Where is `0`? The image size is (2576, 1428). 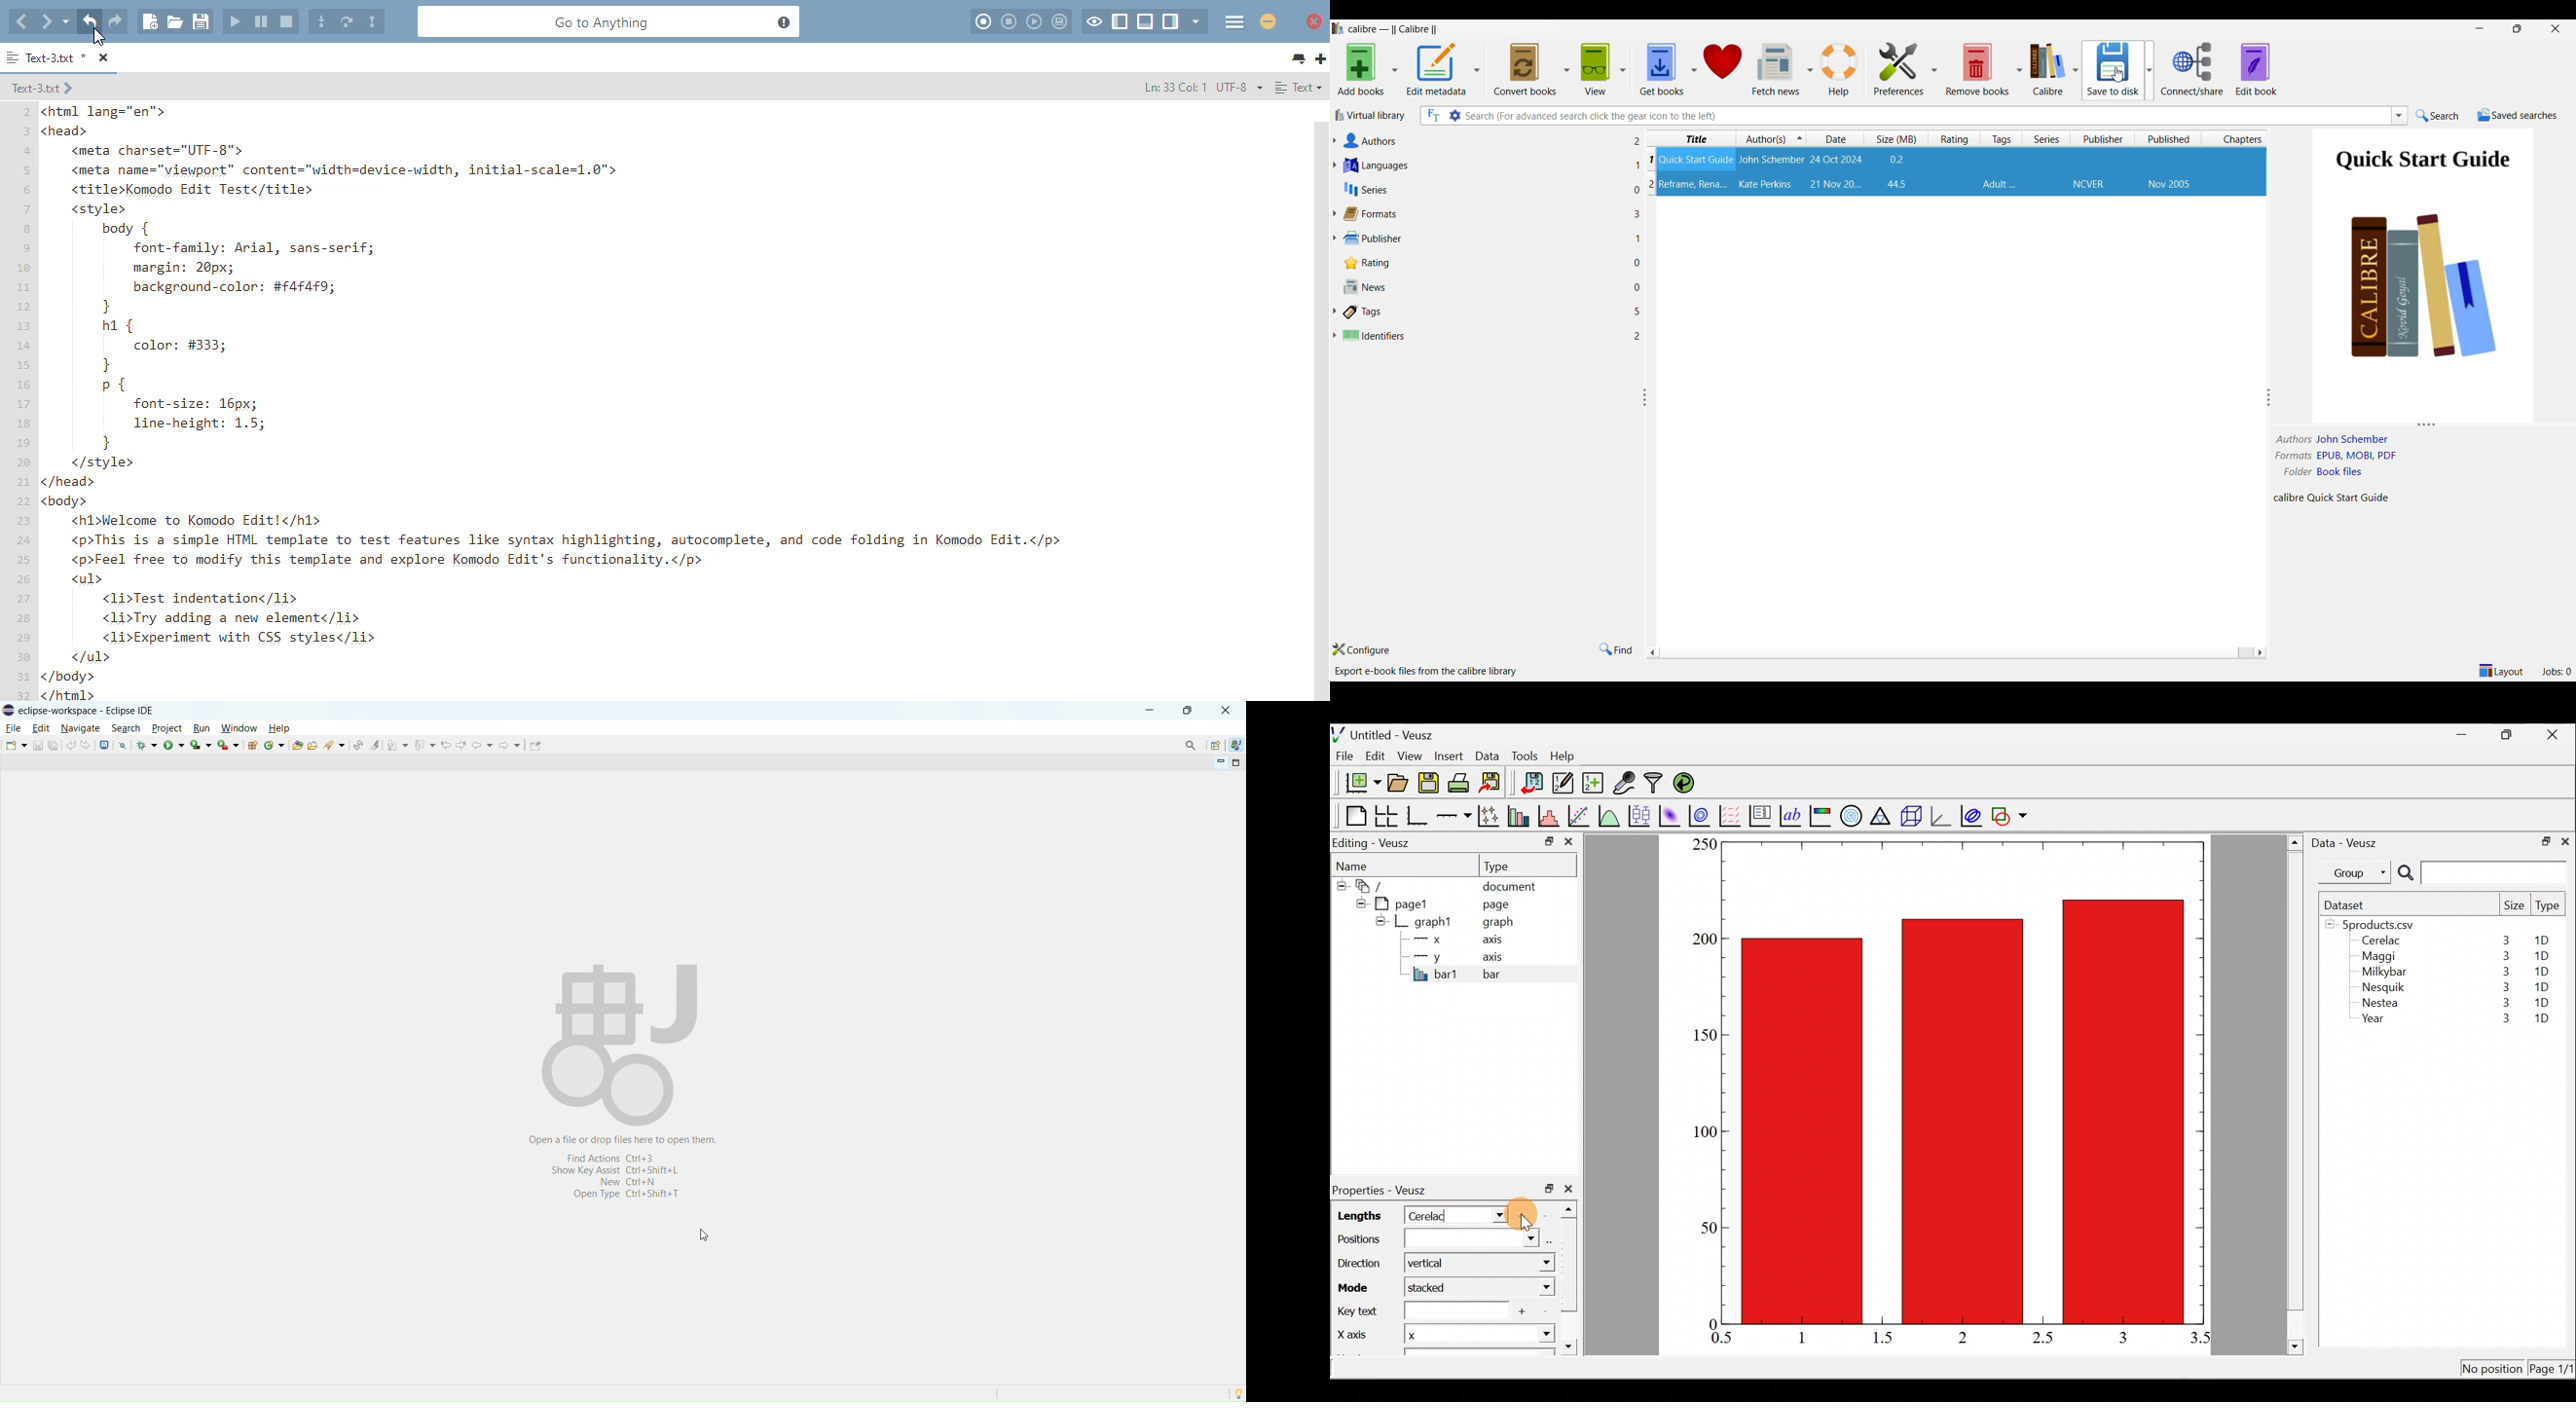
0 is located at coordinates (1639, 263).